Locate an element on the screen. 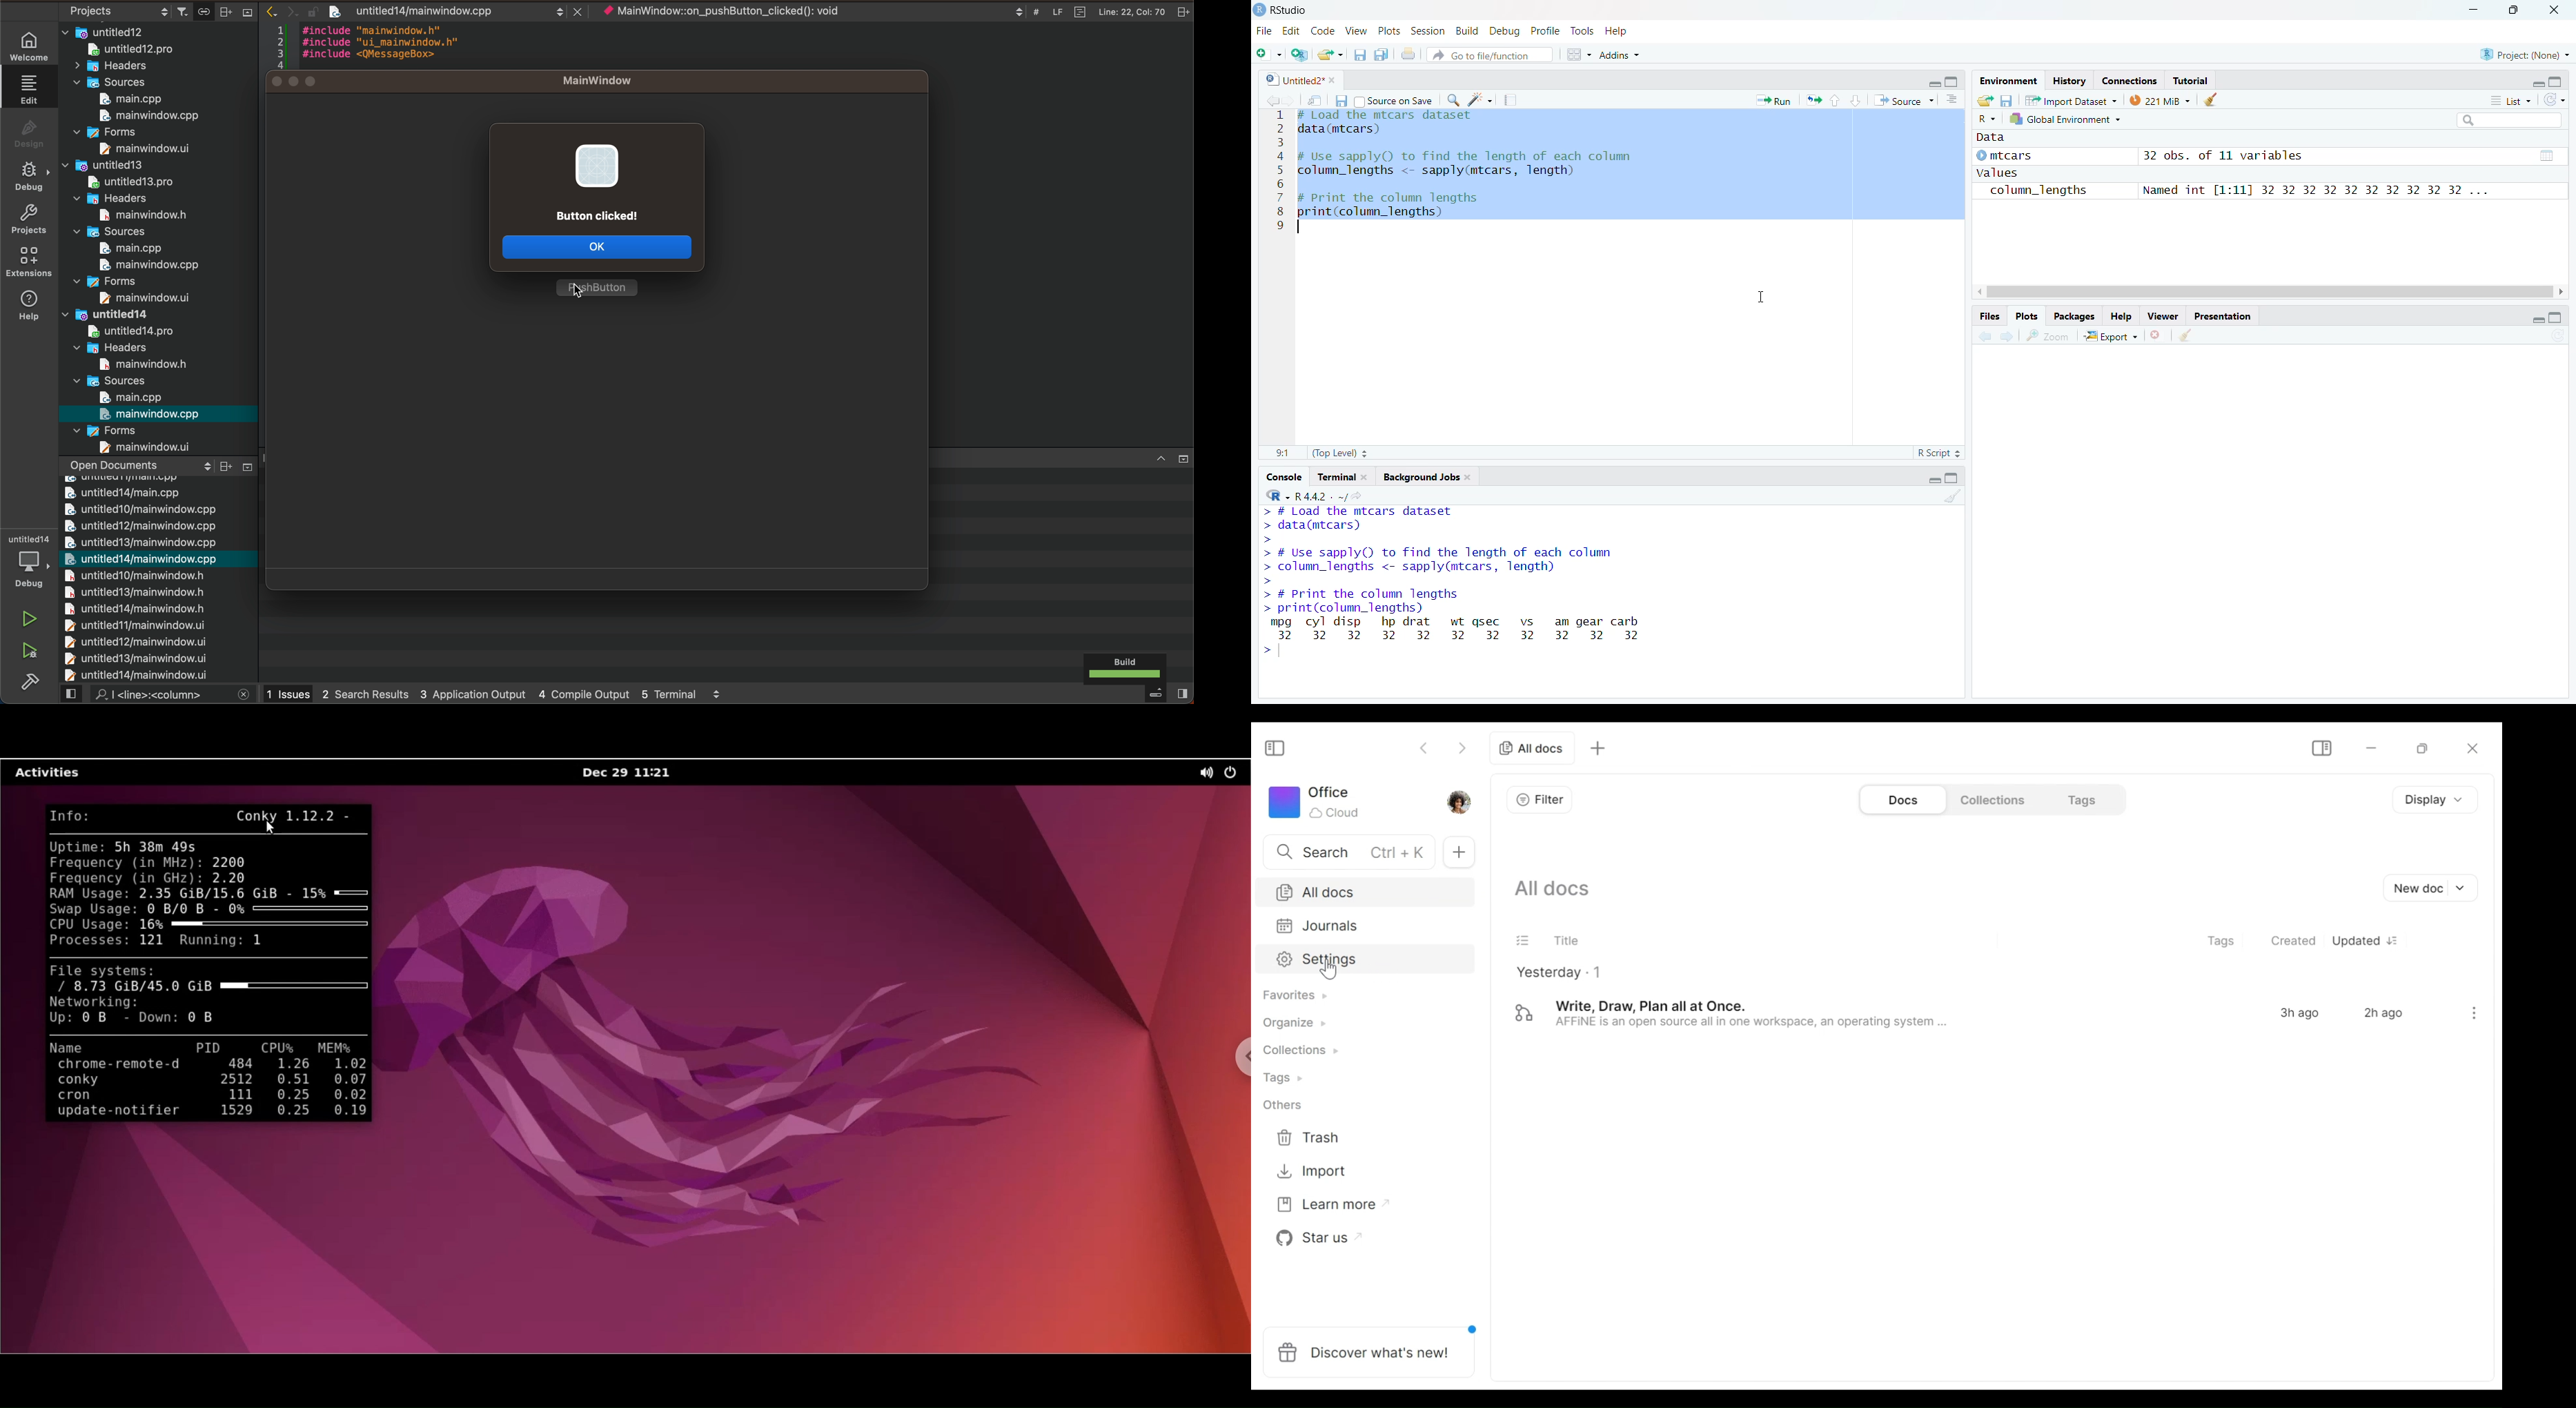 The height and width of the screenshot is (1428, 2576). close slide bar is located at coordinates (1151, 694).